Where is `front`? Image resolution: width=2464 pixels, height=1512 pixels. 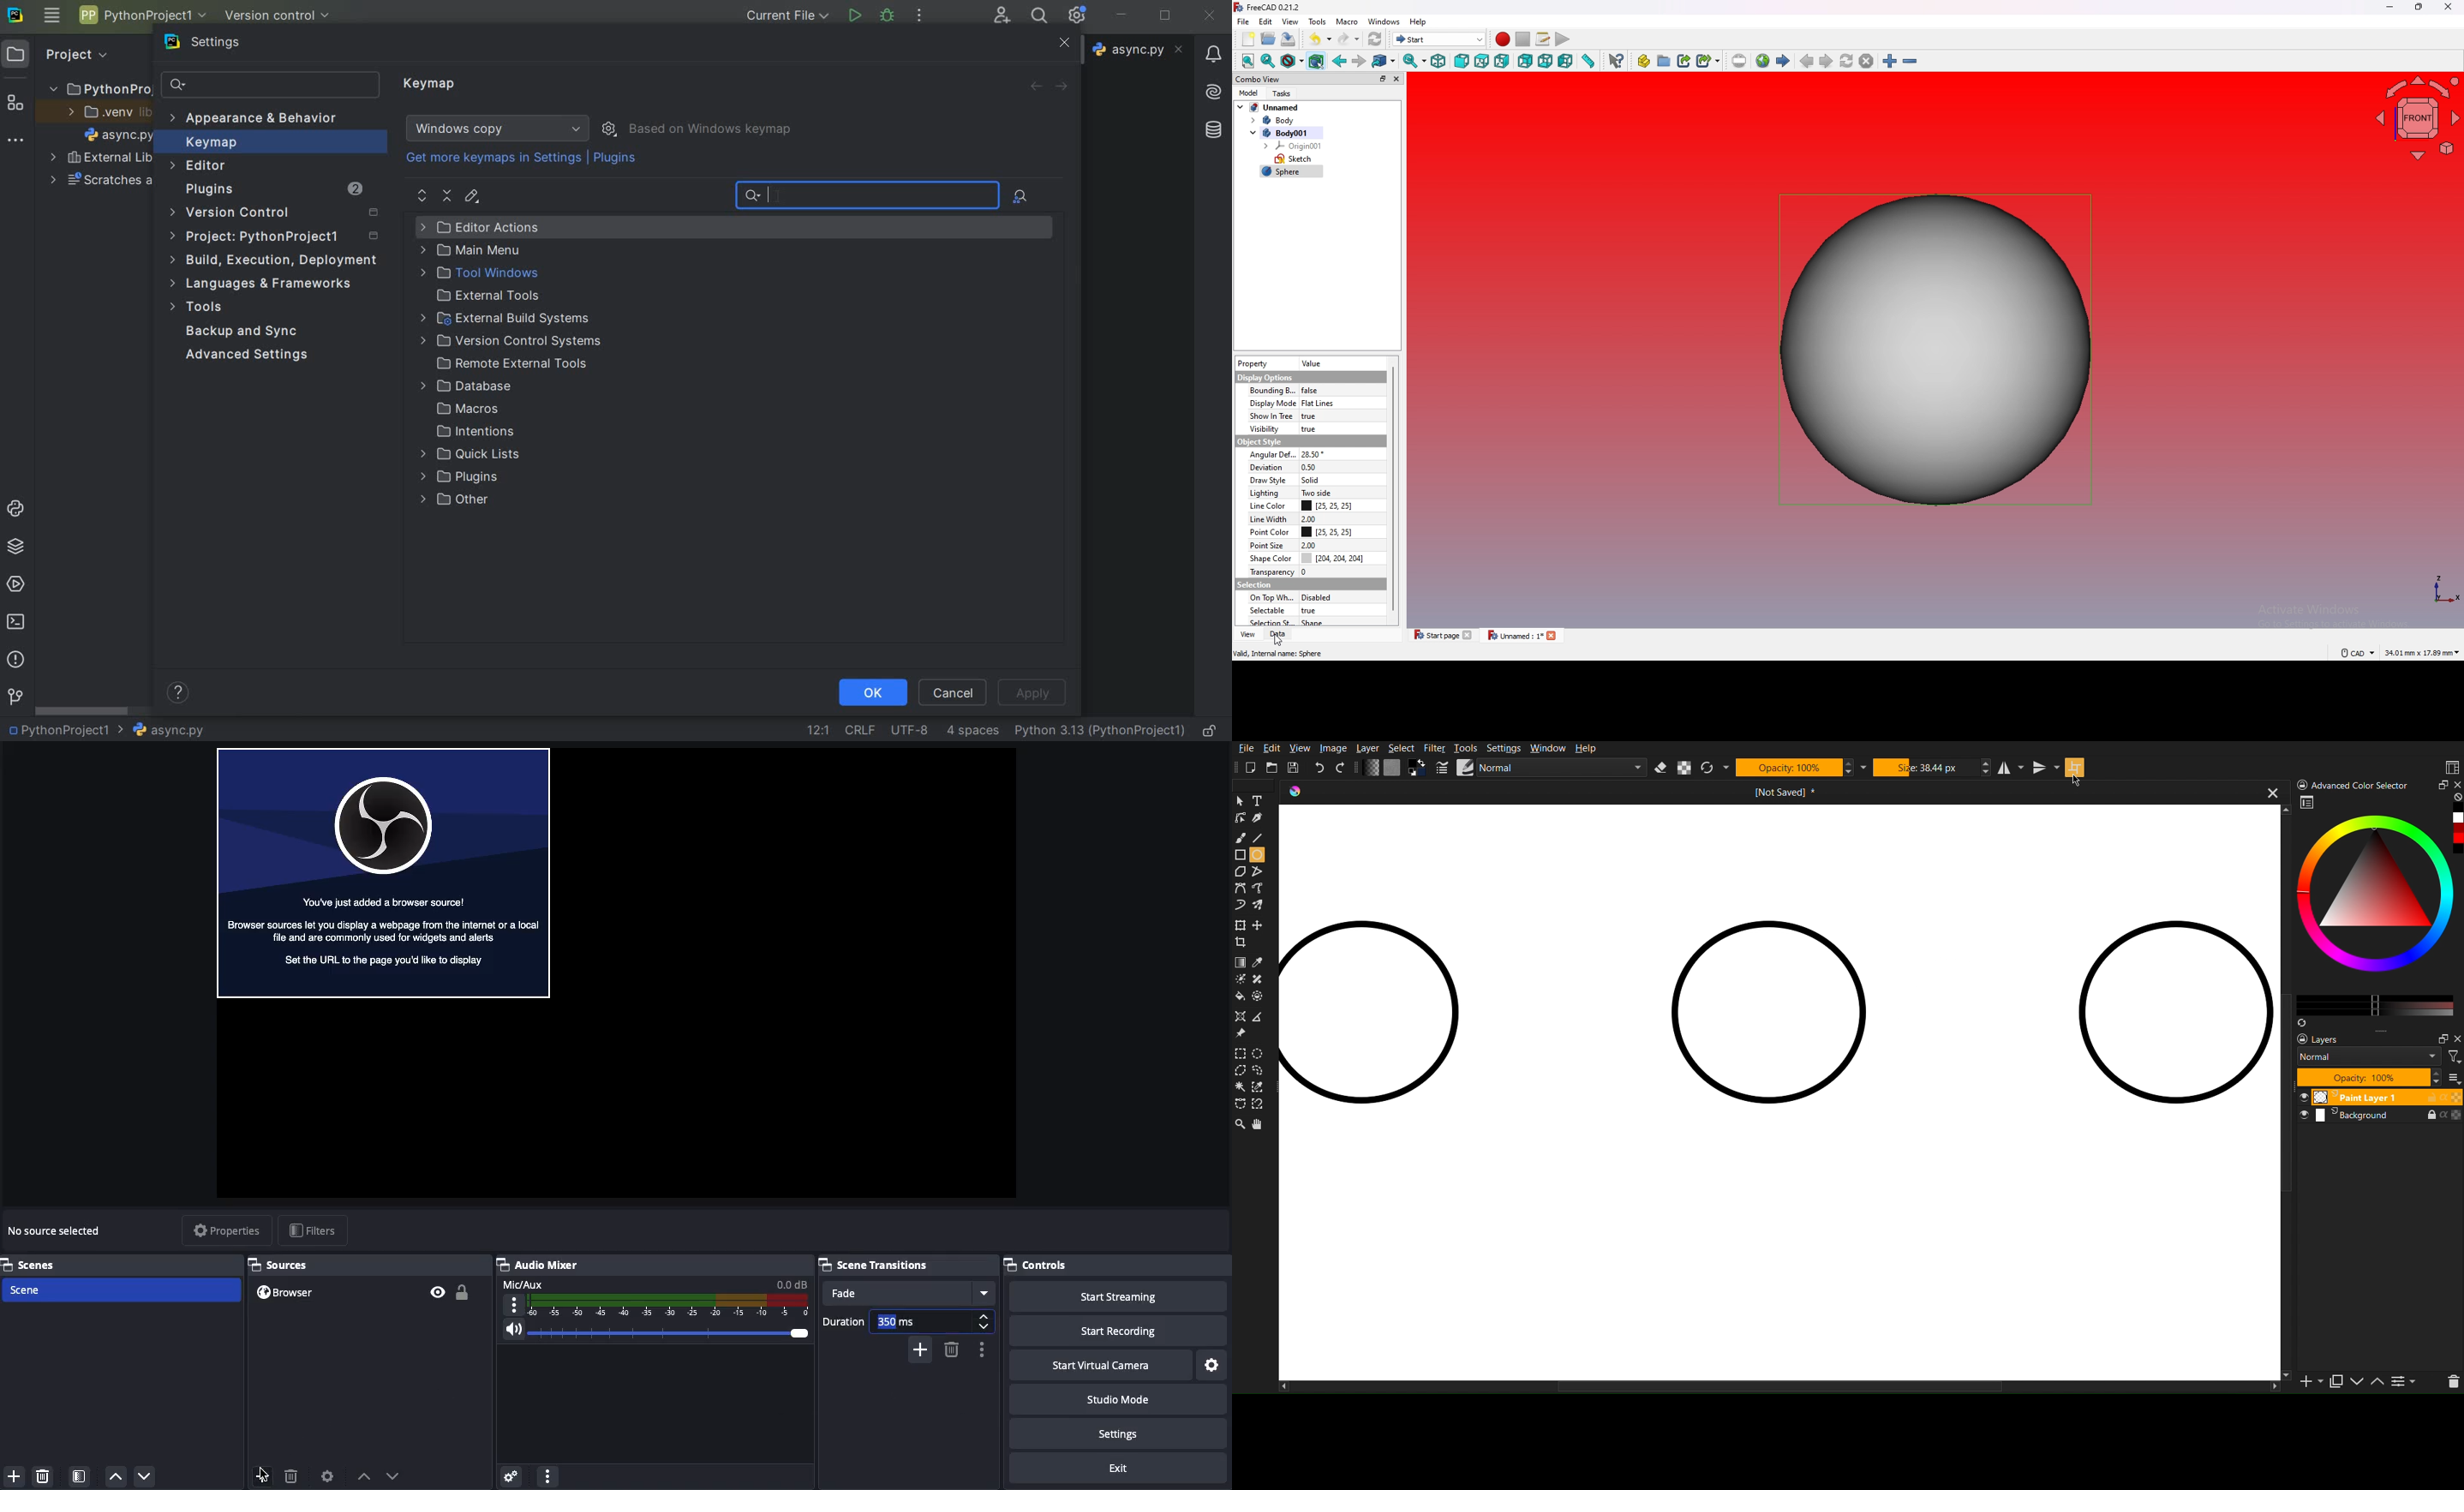 front is located at coordinates (1461, 61).